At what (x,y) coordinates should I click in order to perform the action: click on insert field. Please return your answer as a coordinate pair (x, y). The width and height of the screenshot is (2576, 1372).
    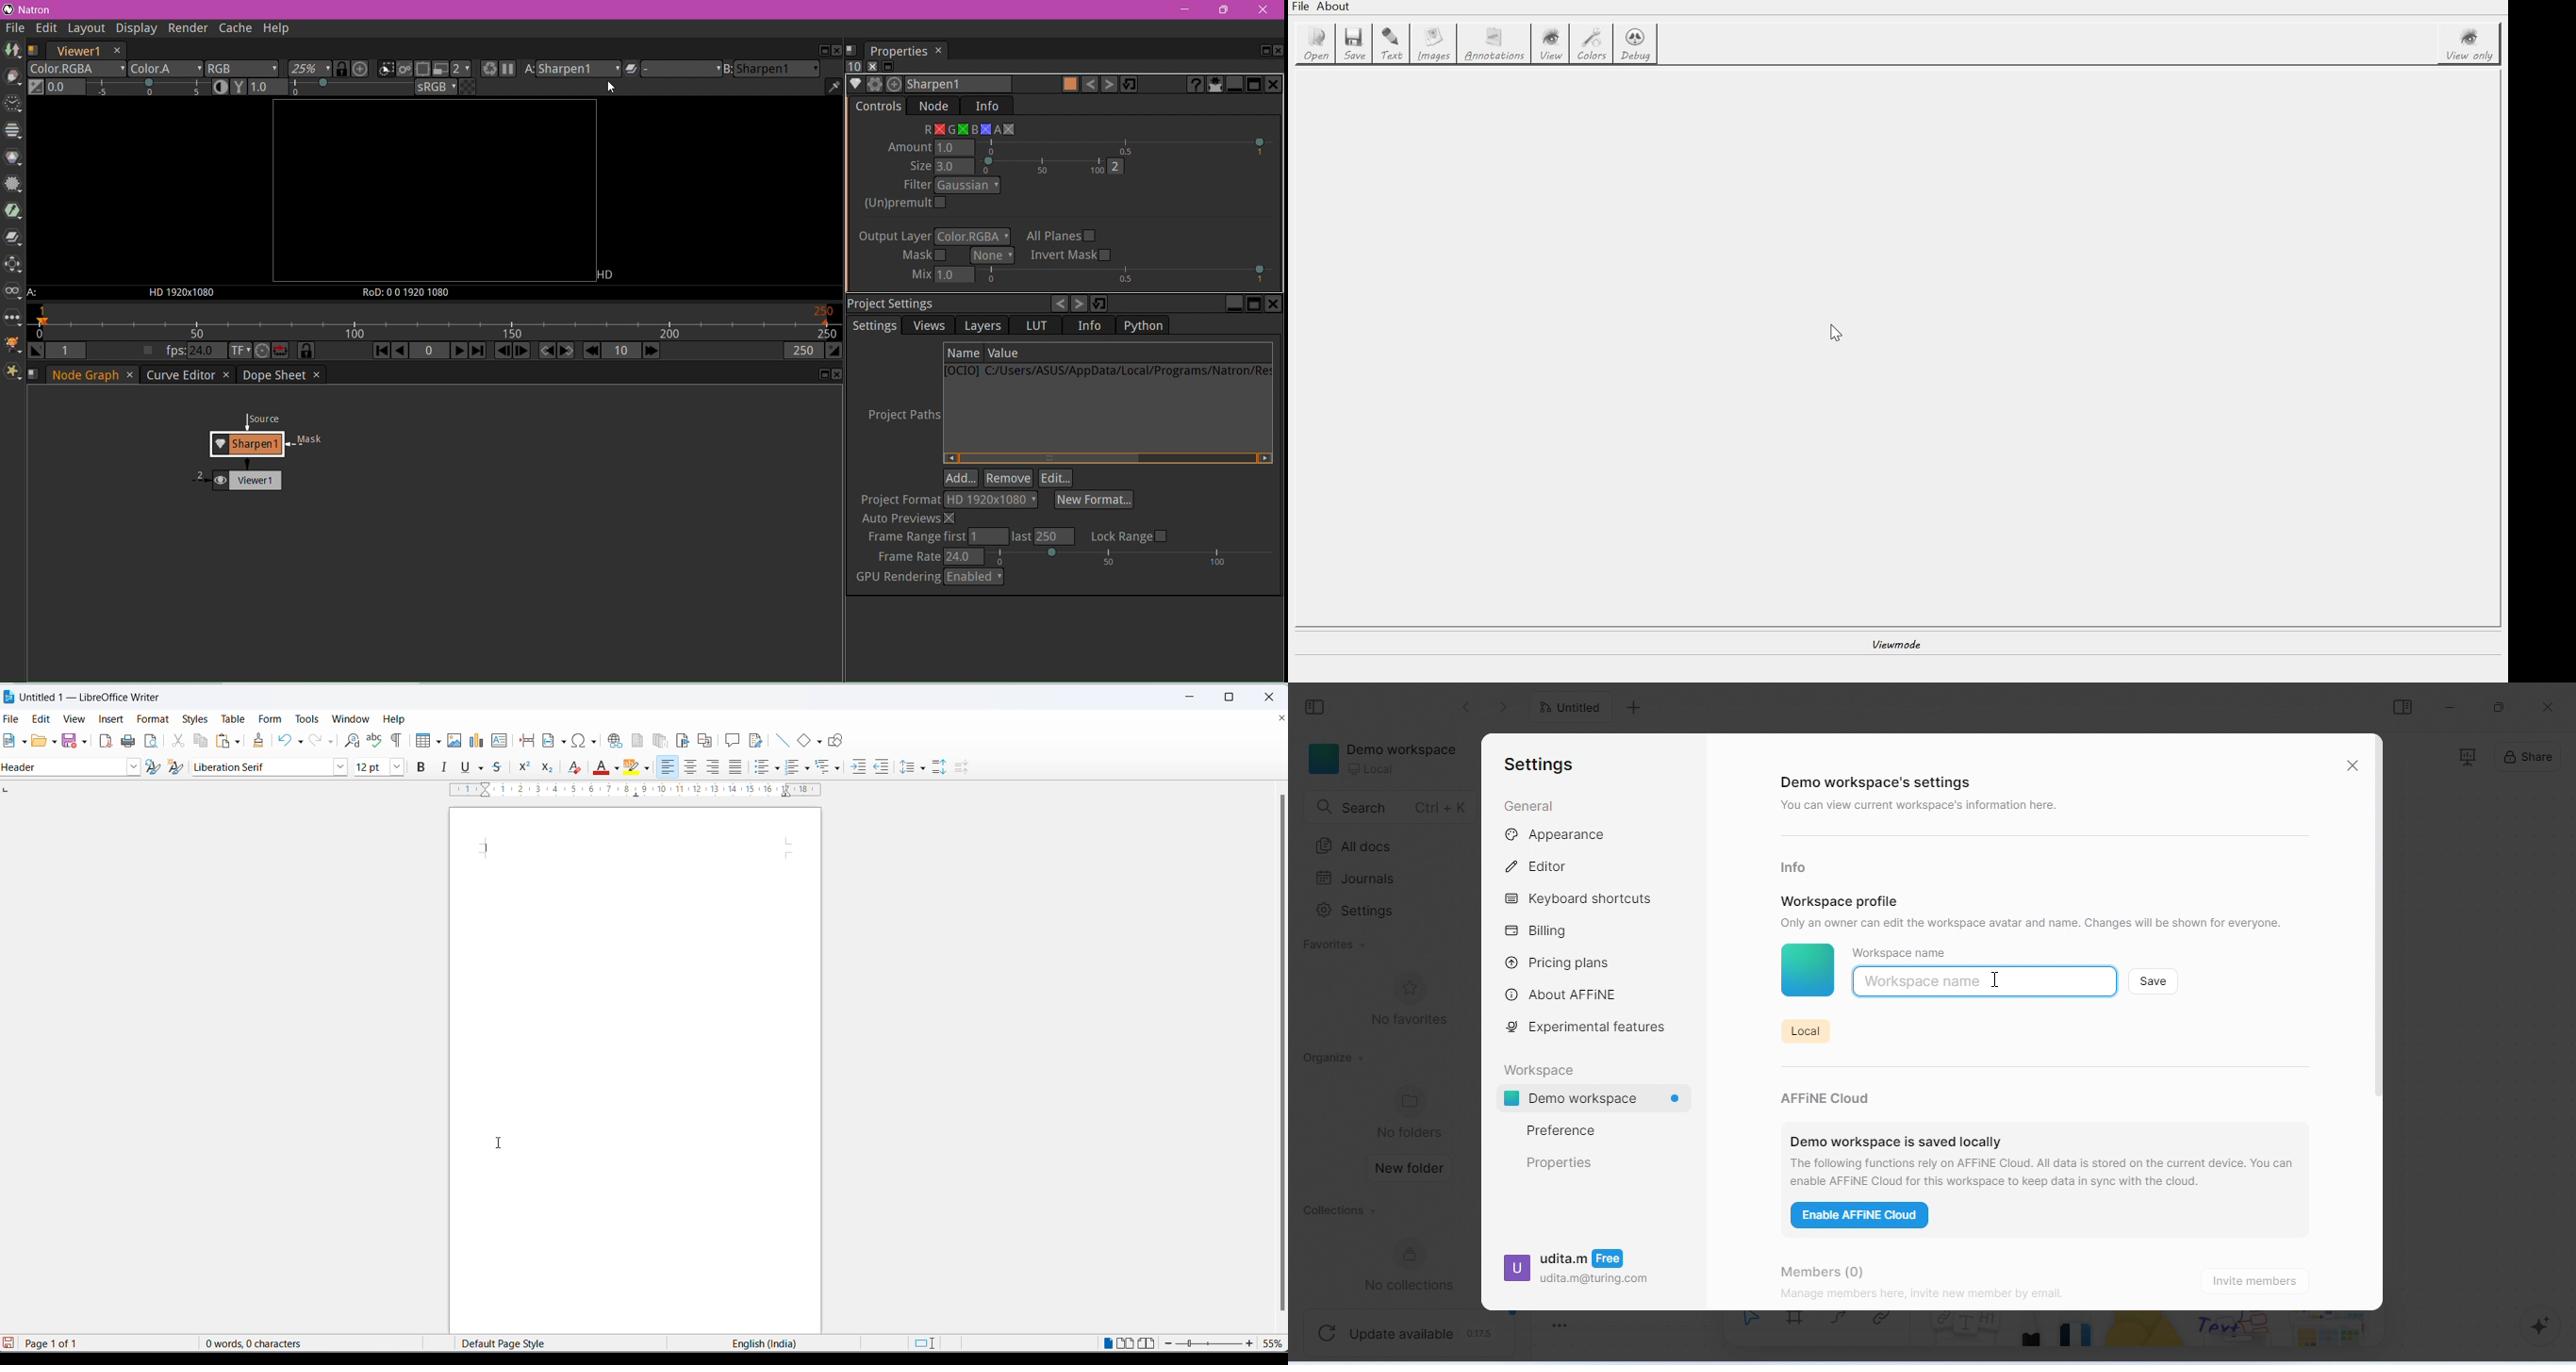
    Looking at the image, I should click on (553, 742).